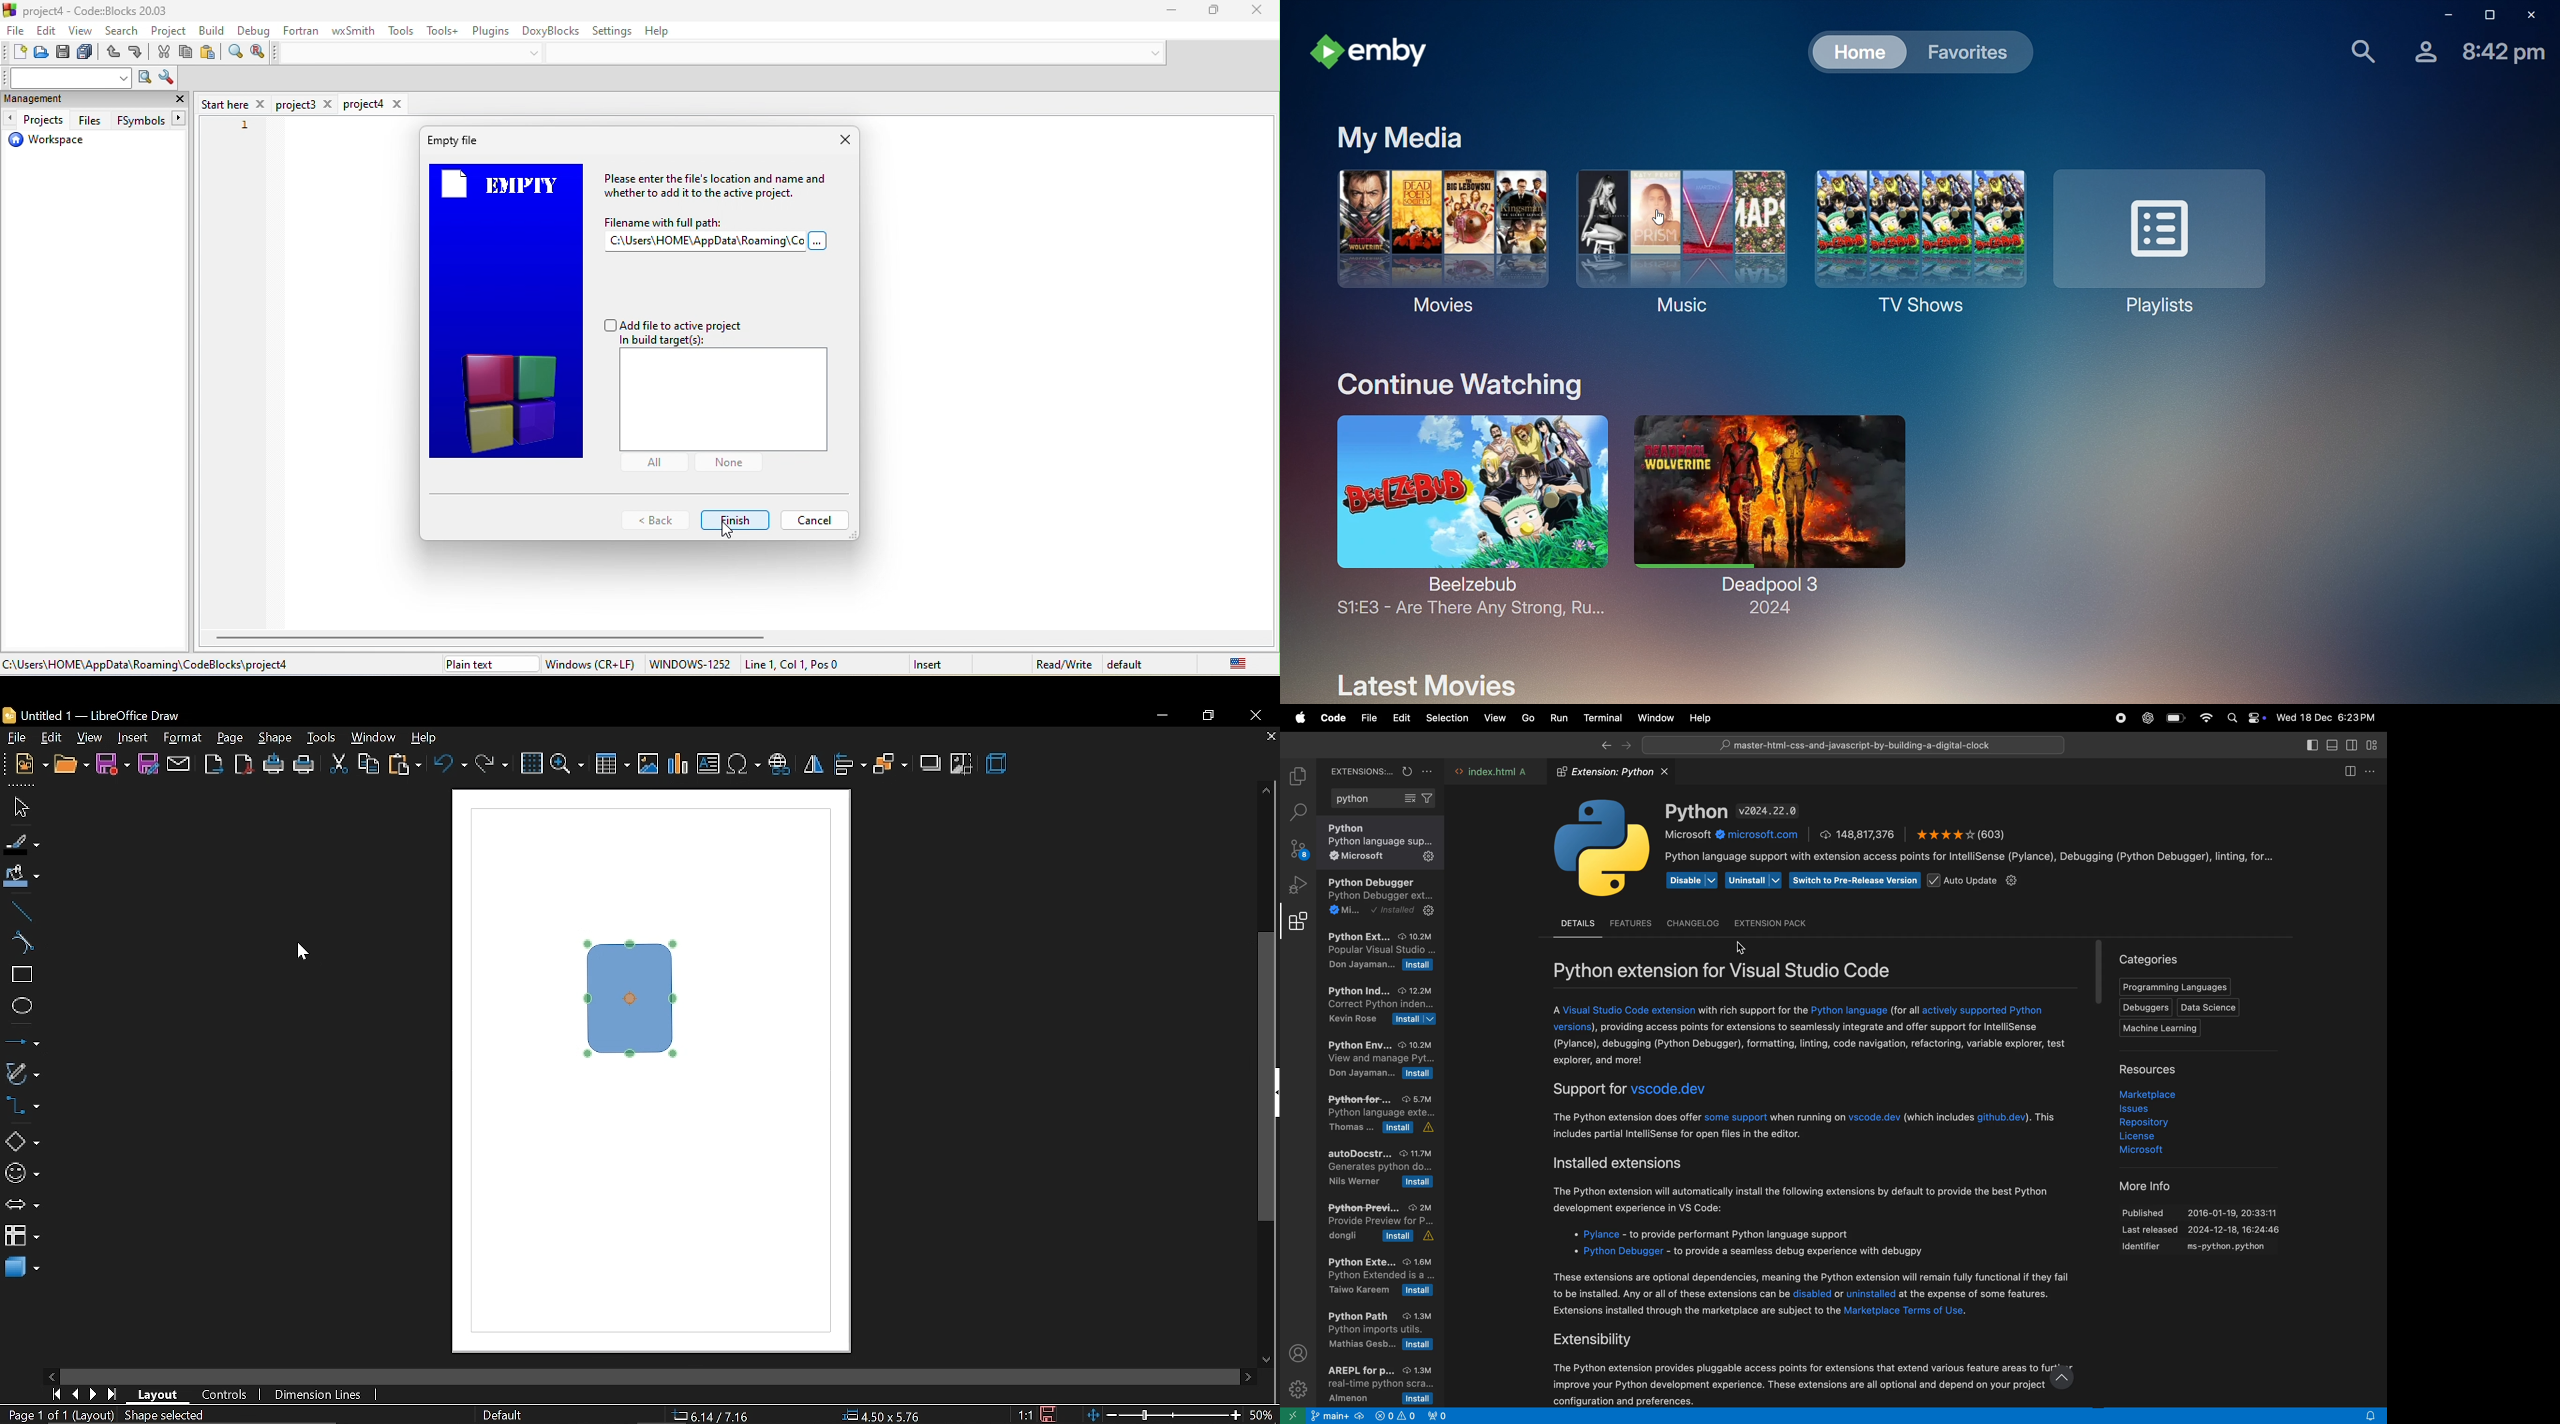 The height and width of the screenshot is (1428, 2576). Describe the element at coordinates (674, 324) in the screenshot. I see `Checkbox` at that location.